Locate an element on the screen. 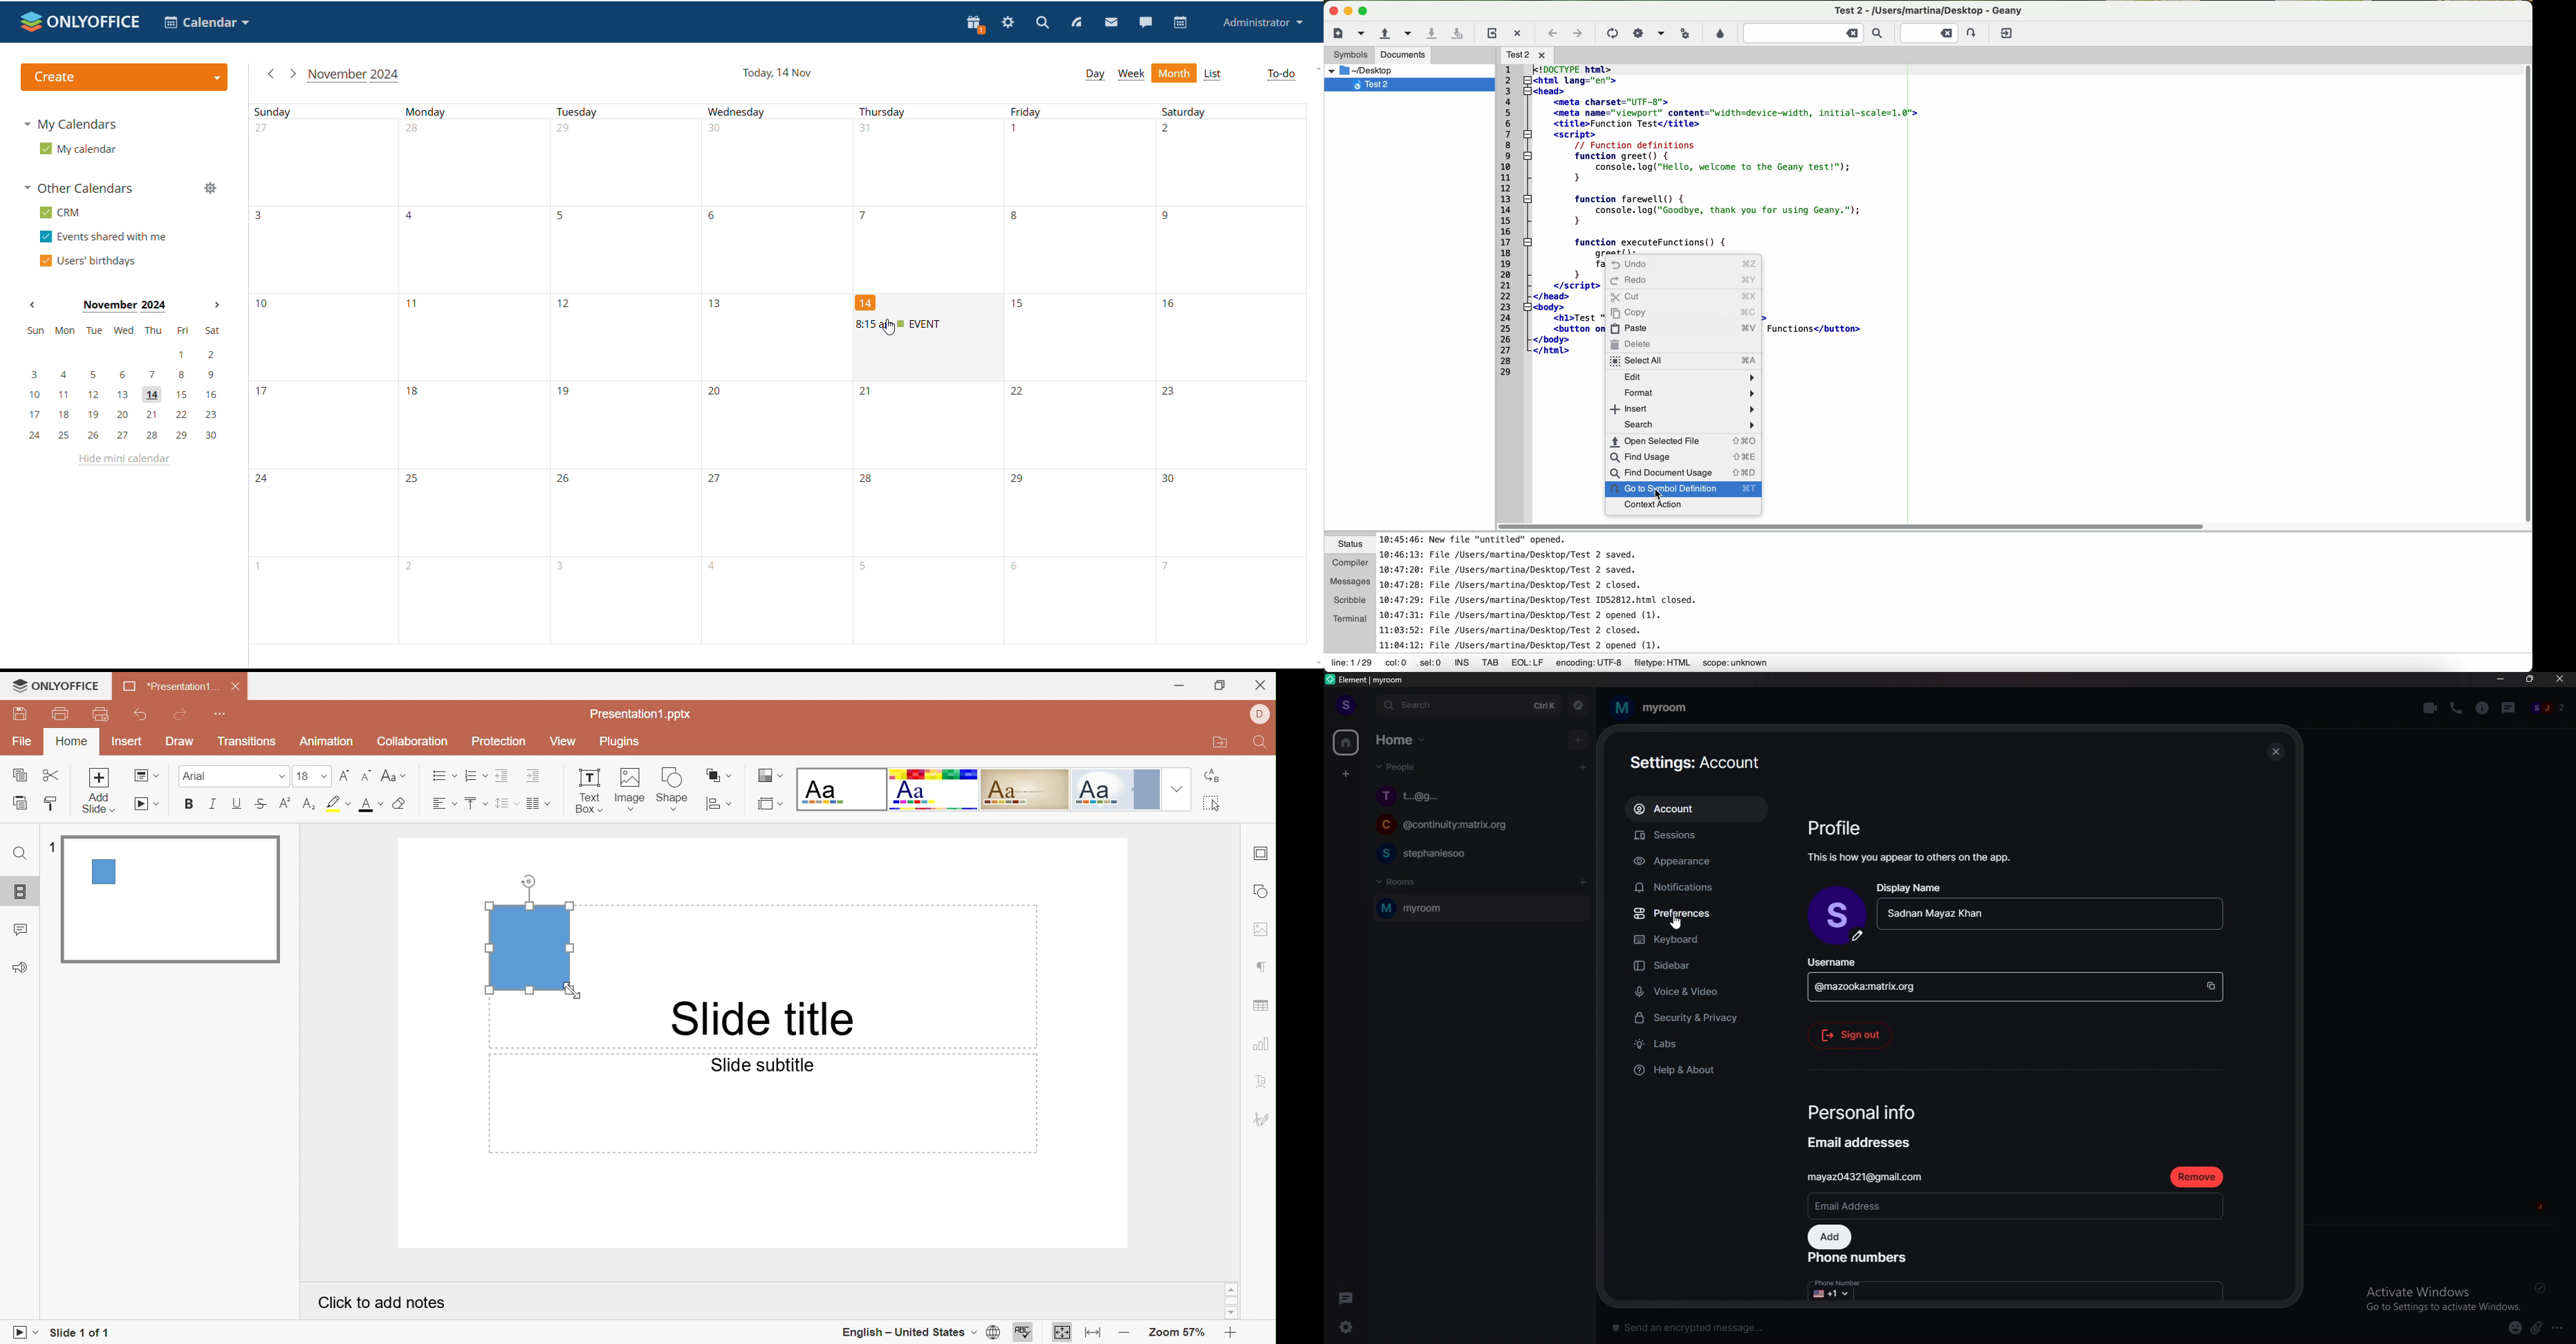  Print file is located at coordinates (63, 713).